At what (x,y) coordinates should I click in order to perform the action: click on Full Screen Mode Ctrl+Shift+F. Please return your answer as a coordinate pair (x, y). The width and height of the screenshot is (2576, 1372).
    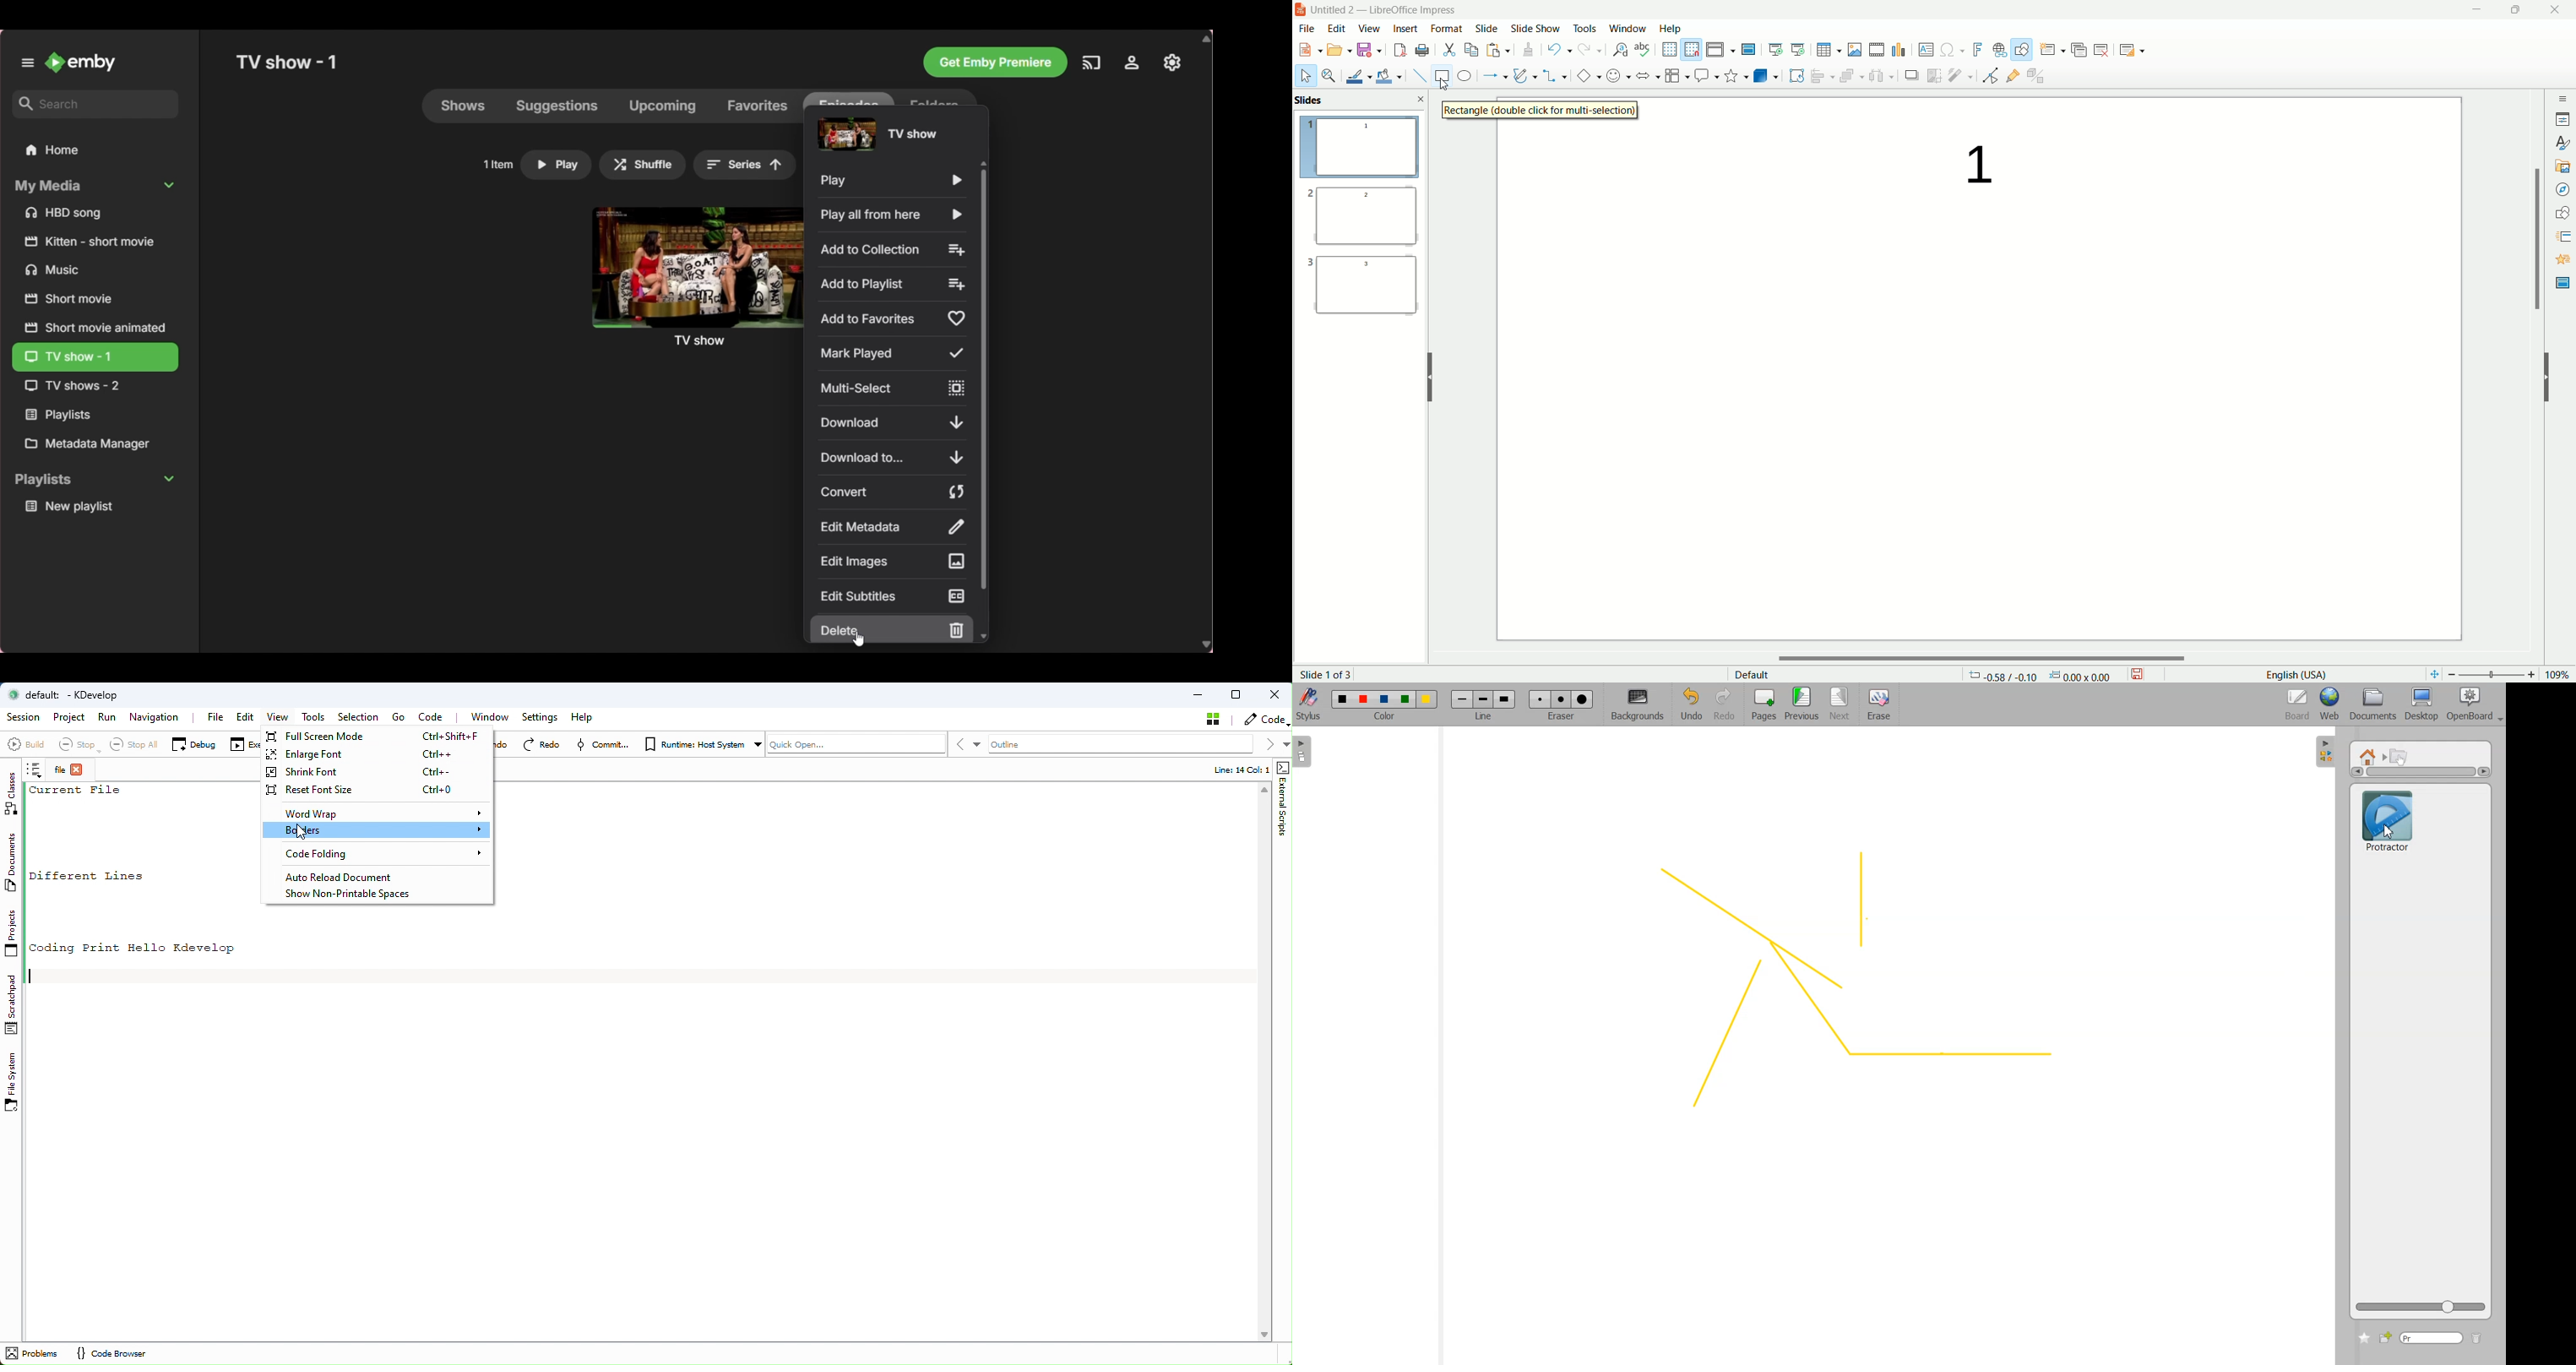
    Looking at the image, I should click on (378, 737).